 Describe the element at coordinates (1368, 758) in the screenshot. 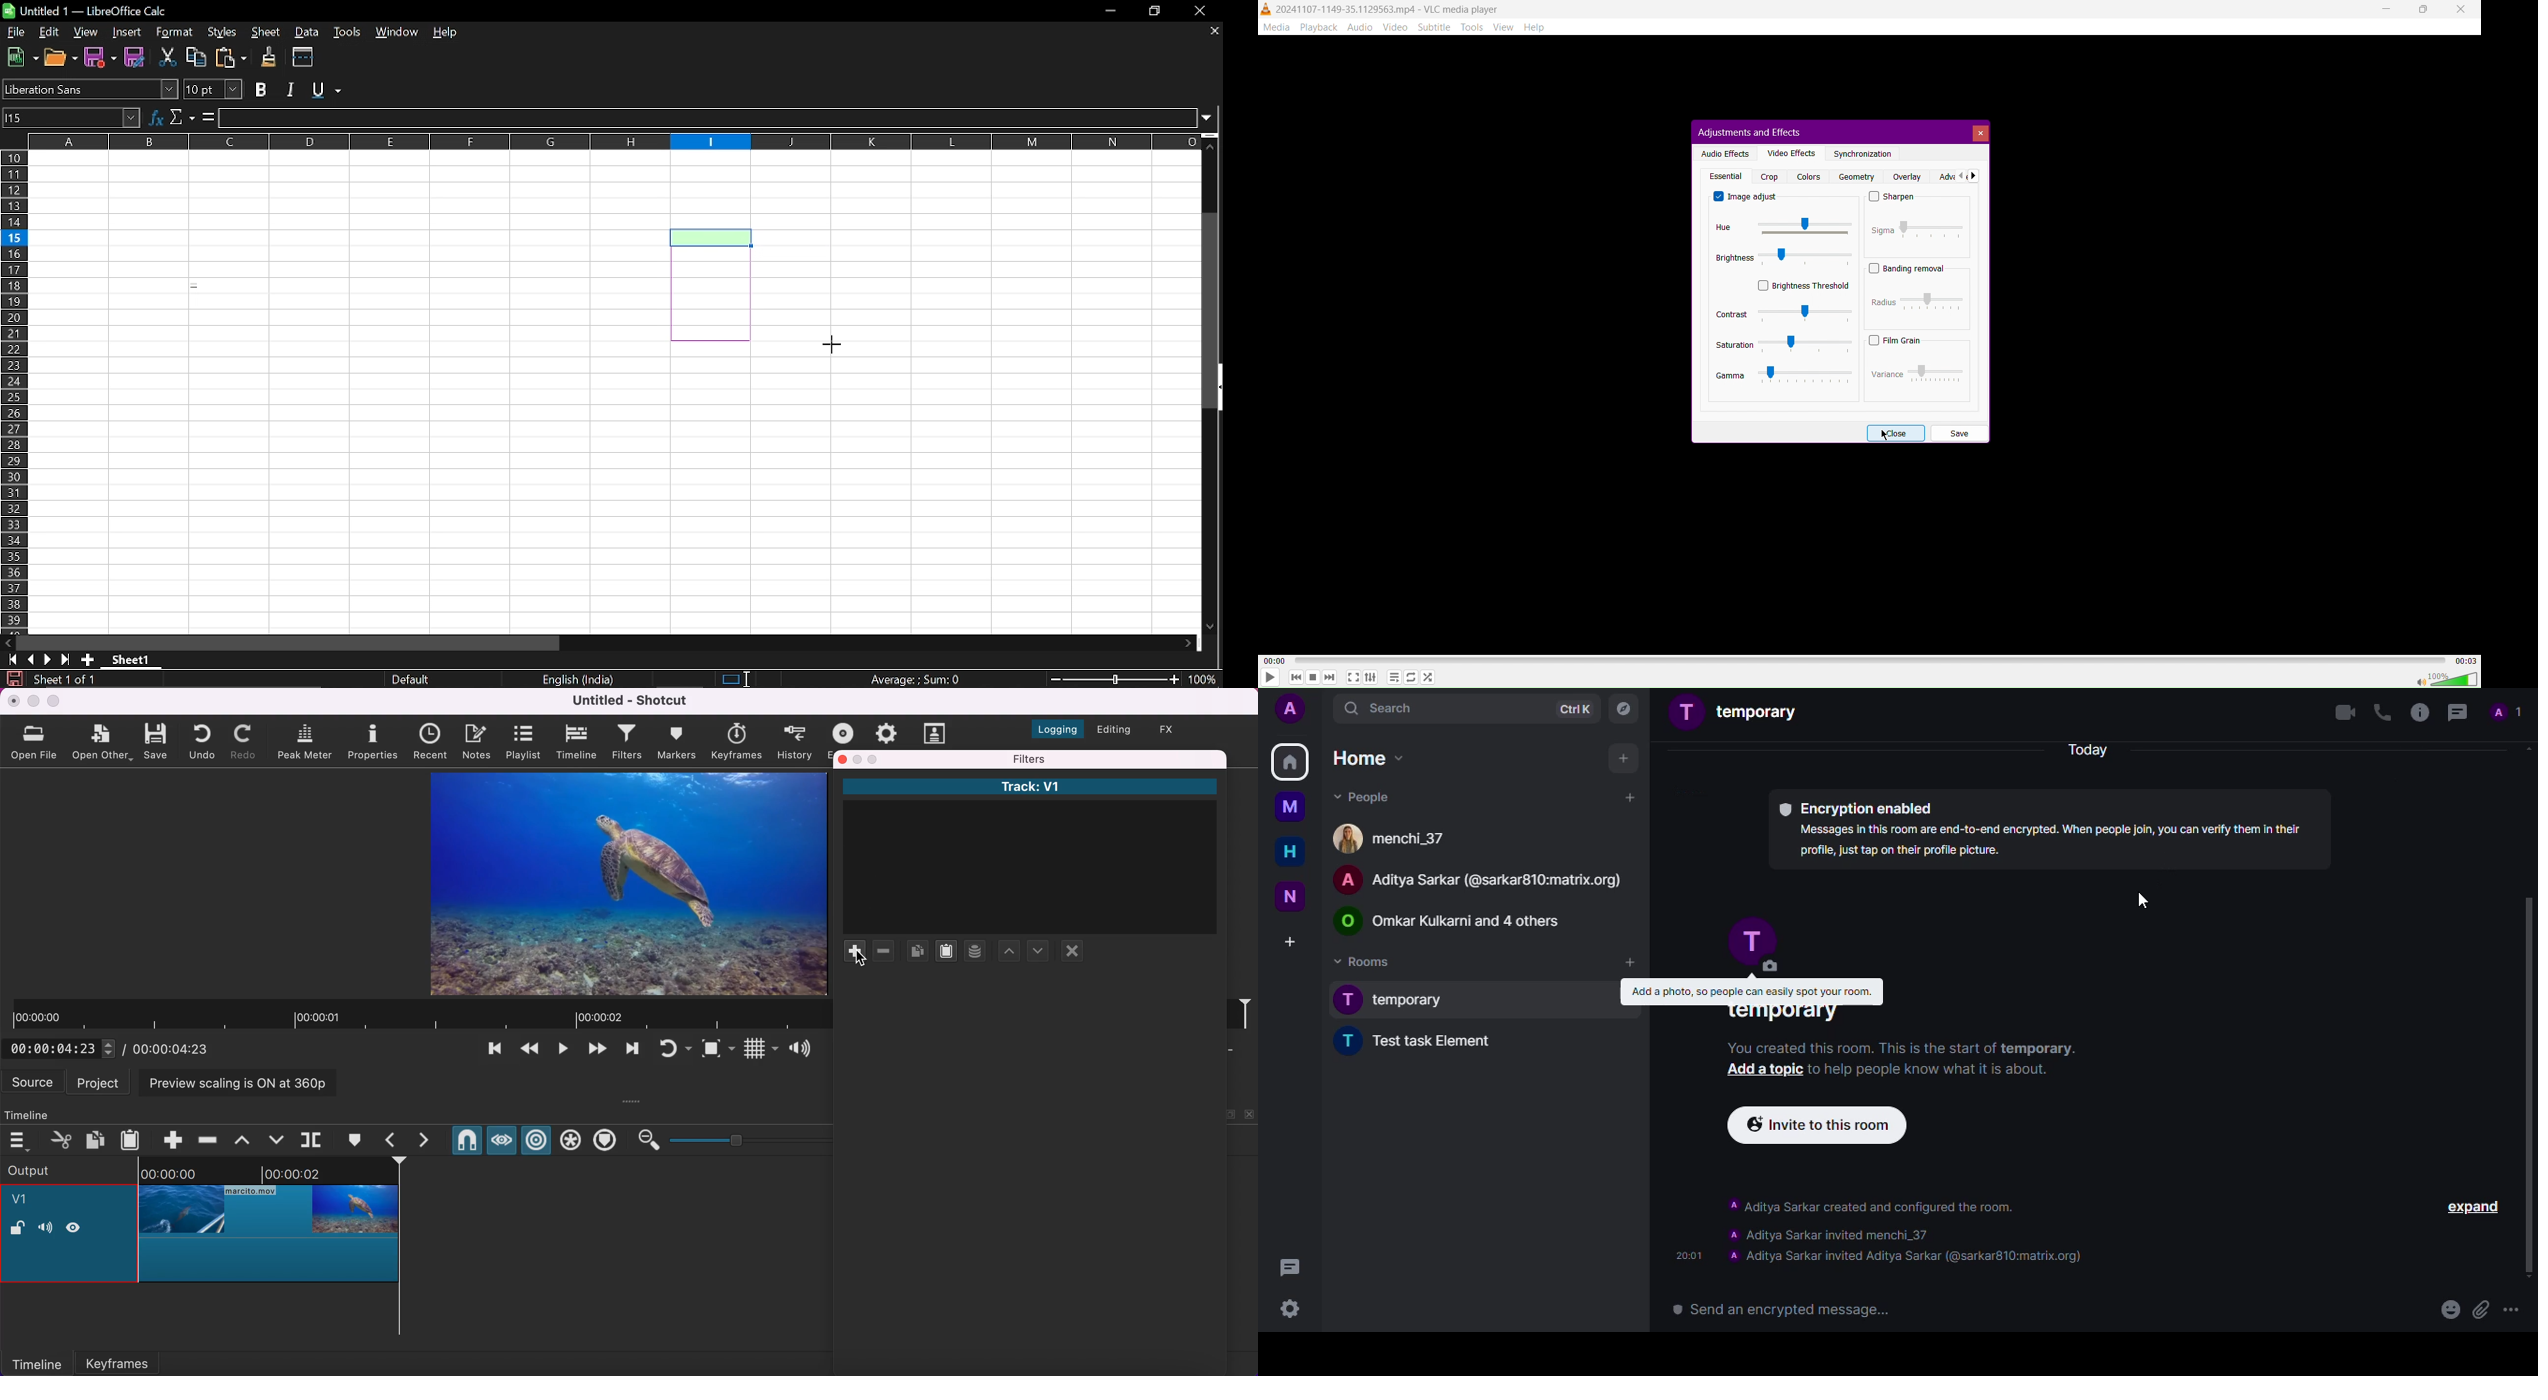

I see `home` at that location.